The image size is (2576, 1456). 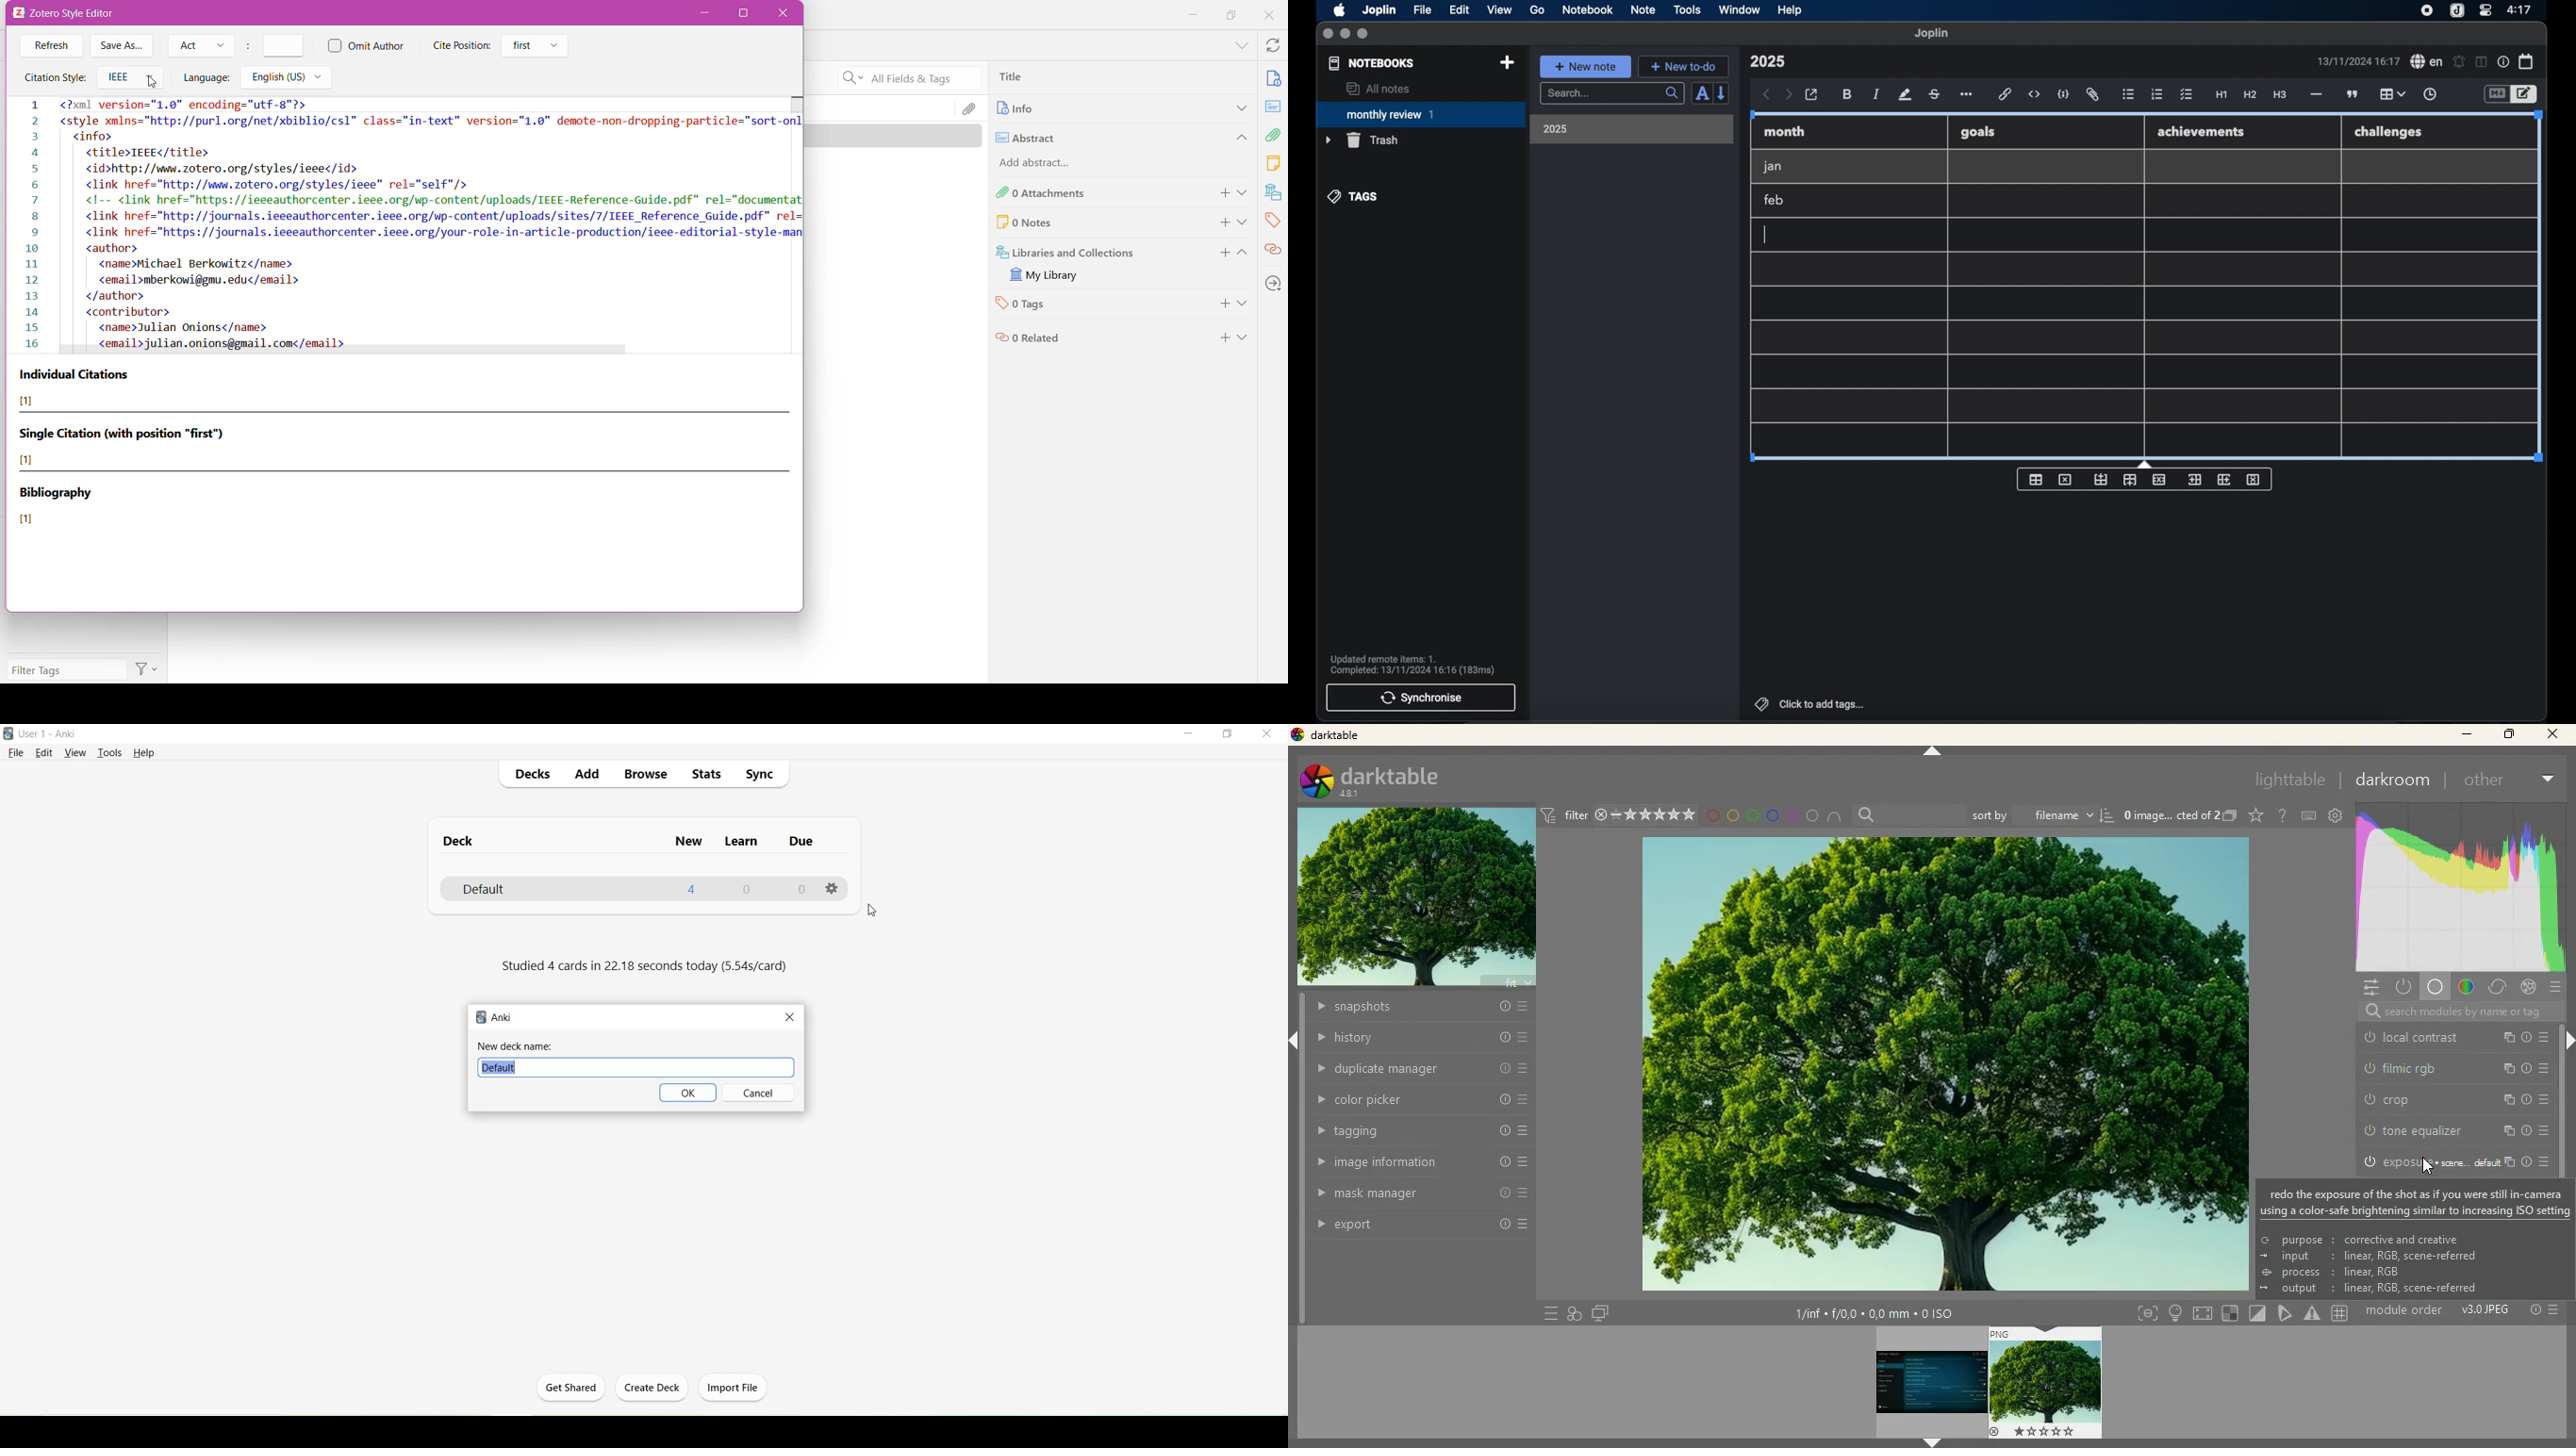 I want to click on close, so click(x=1328, y=34).